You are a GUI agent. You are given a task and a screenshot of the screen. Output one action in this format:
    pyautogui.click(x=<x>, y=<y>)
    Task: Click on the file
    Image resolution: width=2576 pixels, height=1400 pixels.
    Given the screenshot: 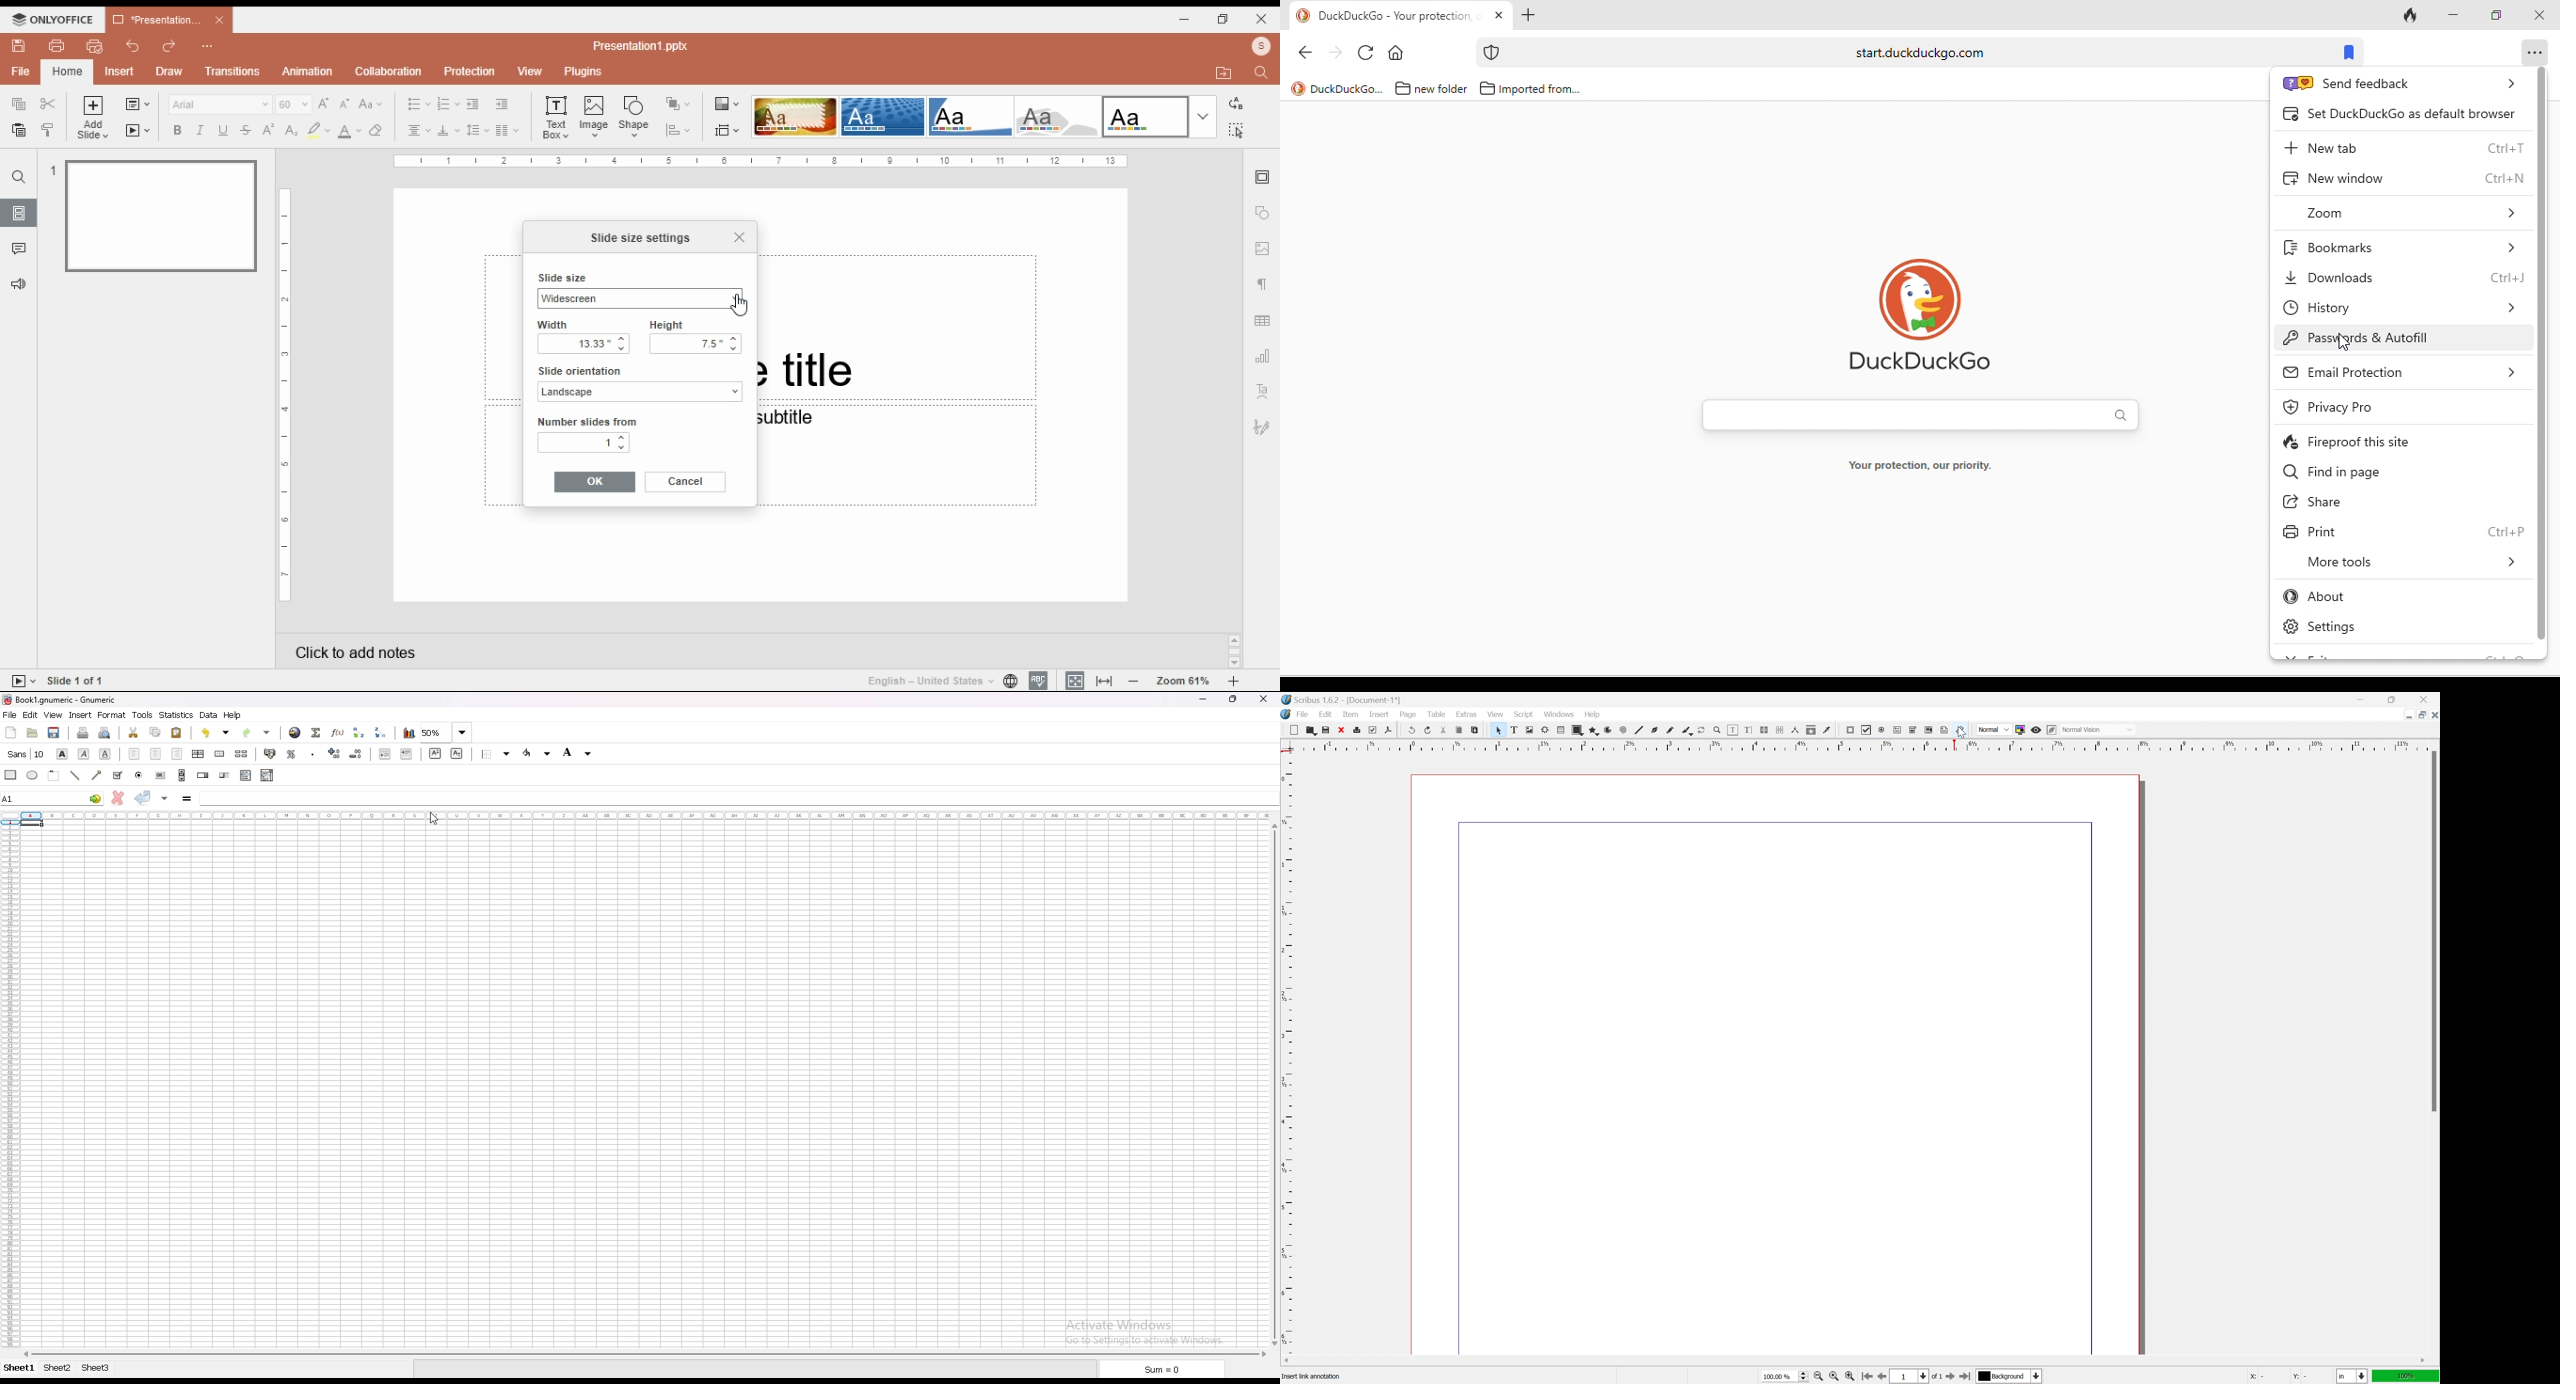 What is the action you would take?
    pyautogui.click(x=21, y=71)
    